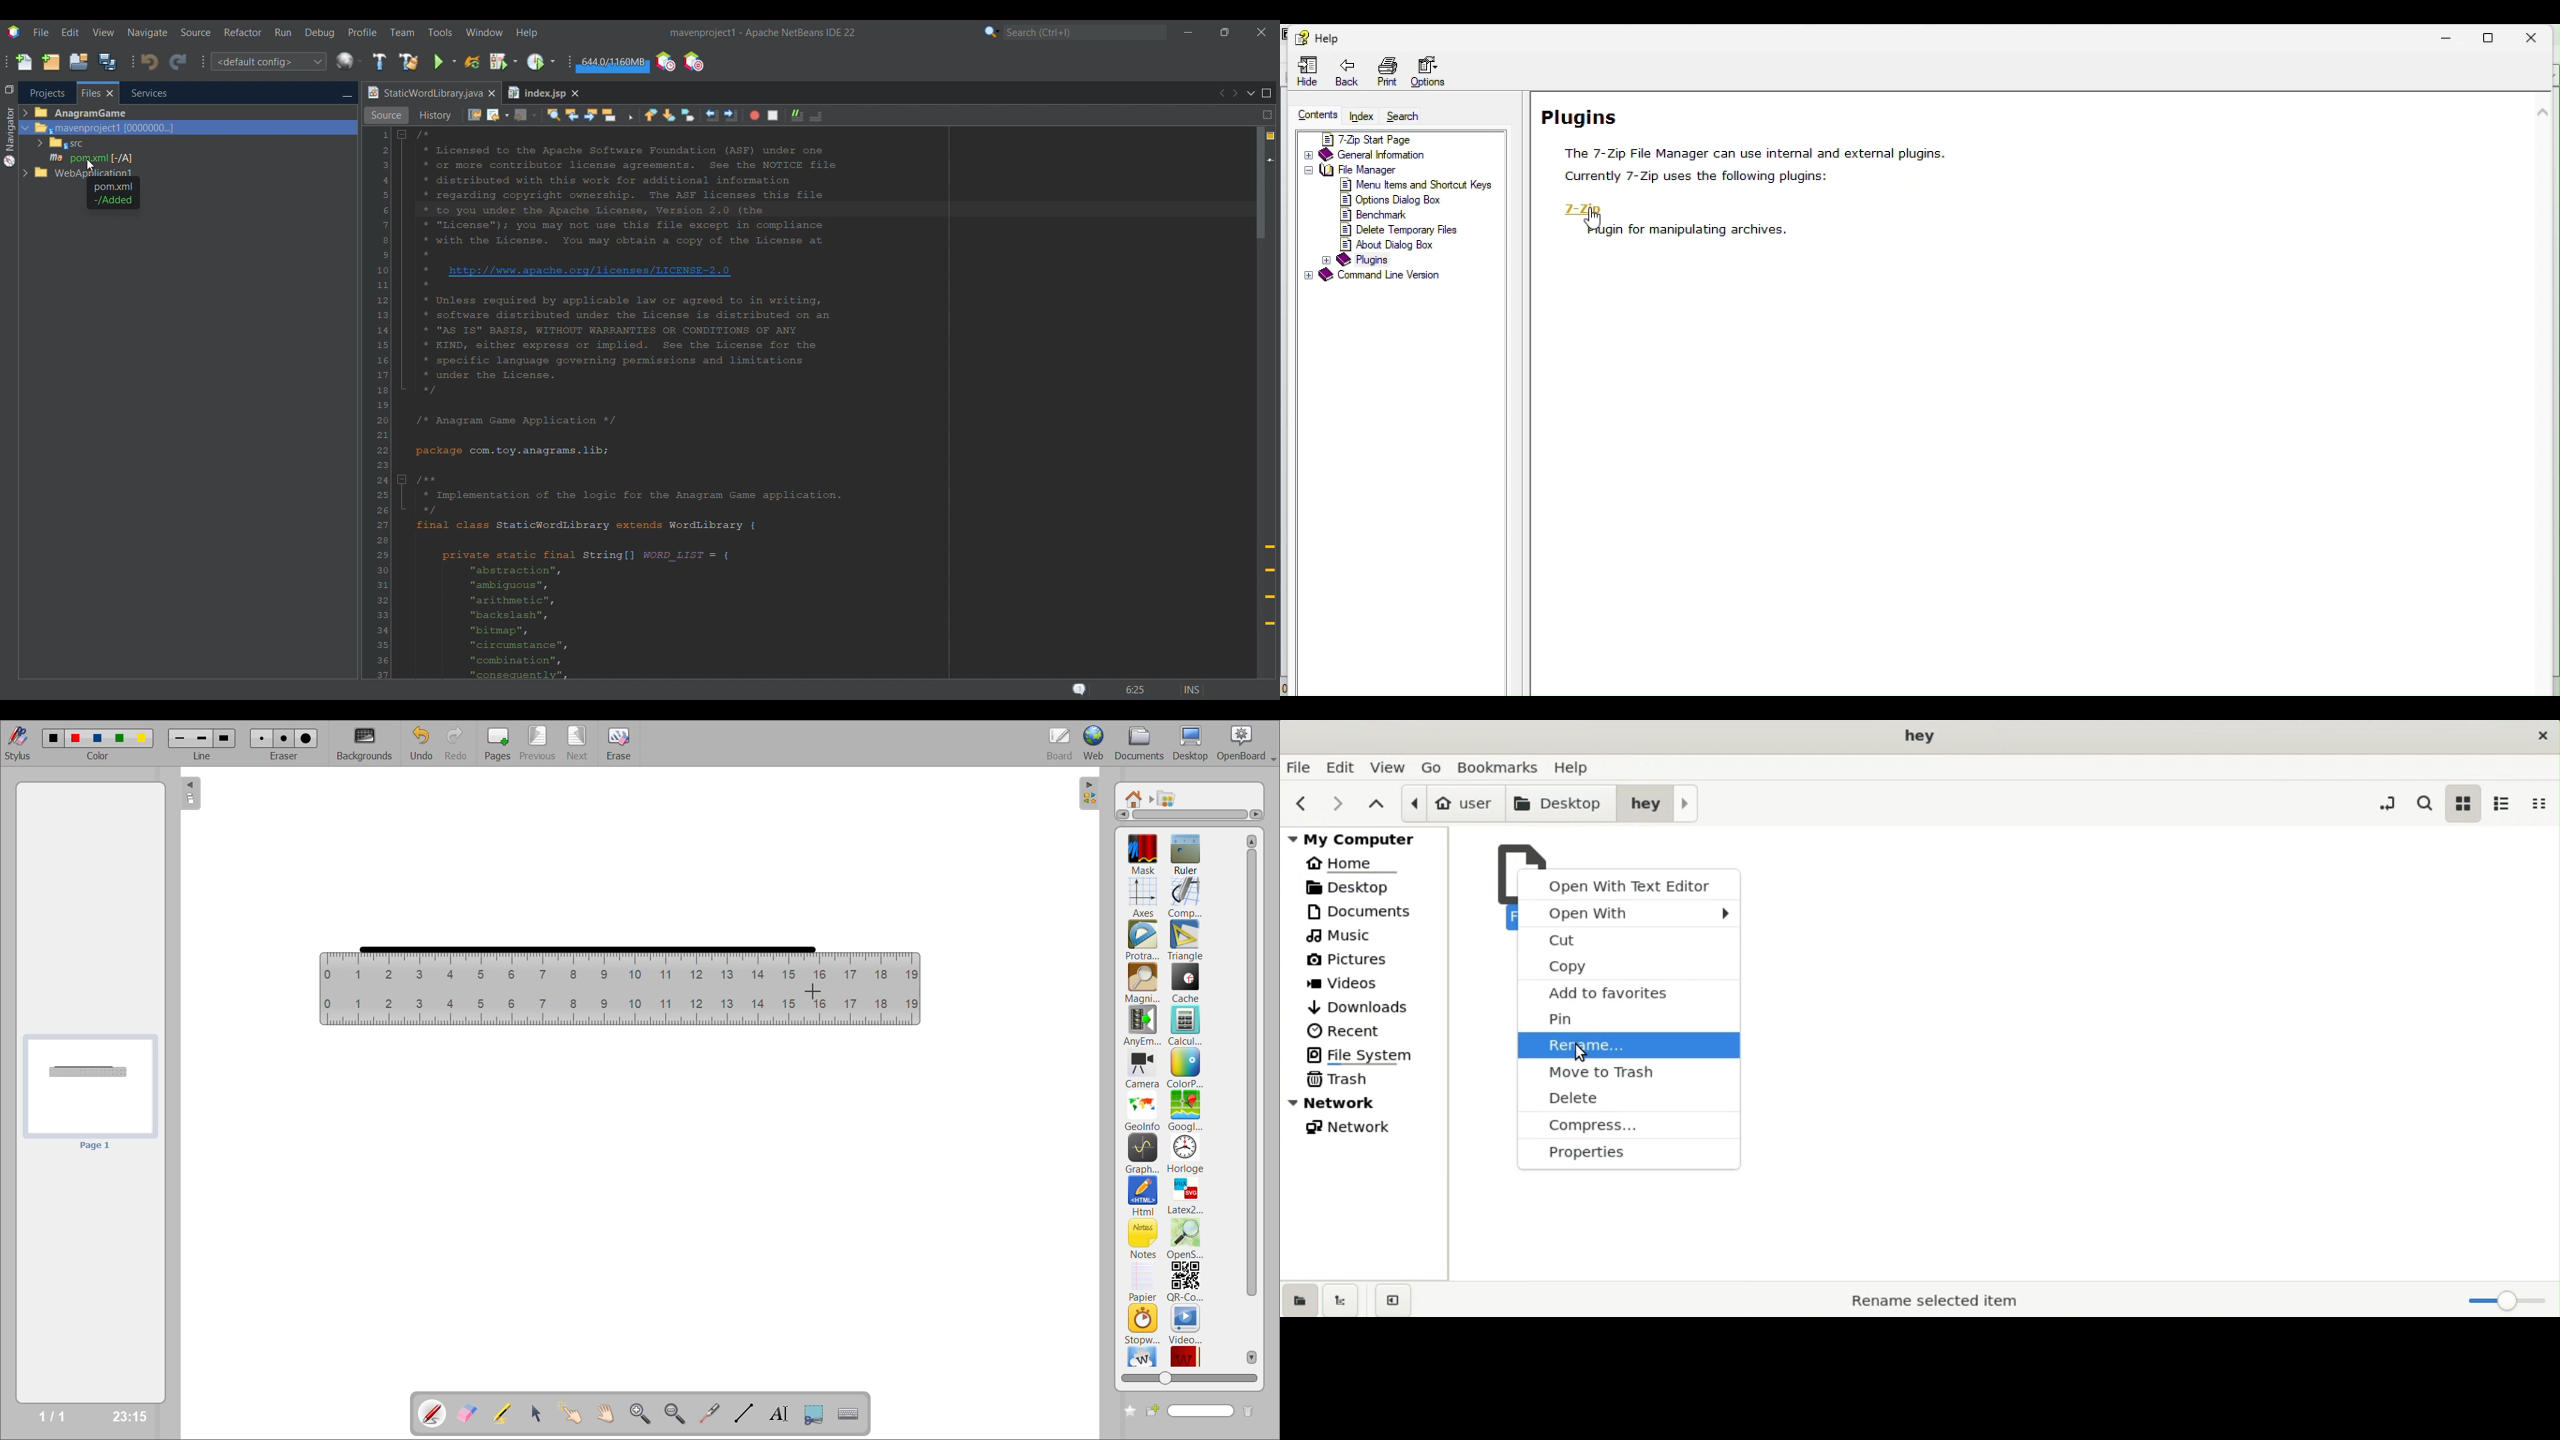 Image resolution: width=2576 pixels, height=1456 pixels. What do you see at coordinates (1186, 983) in the screenshot?
I see `cache` at bounding box center [1186, 983].